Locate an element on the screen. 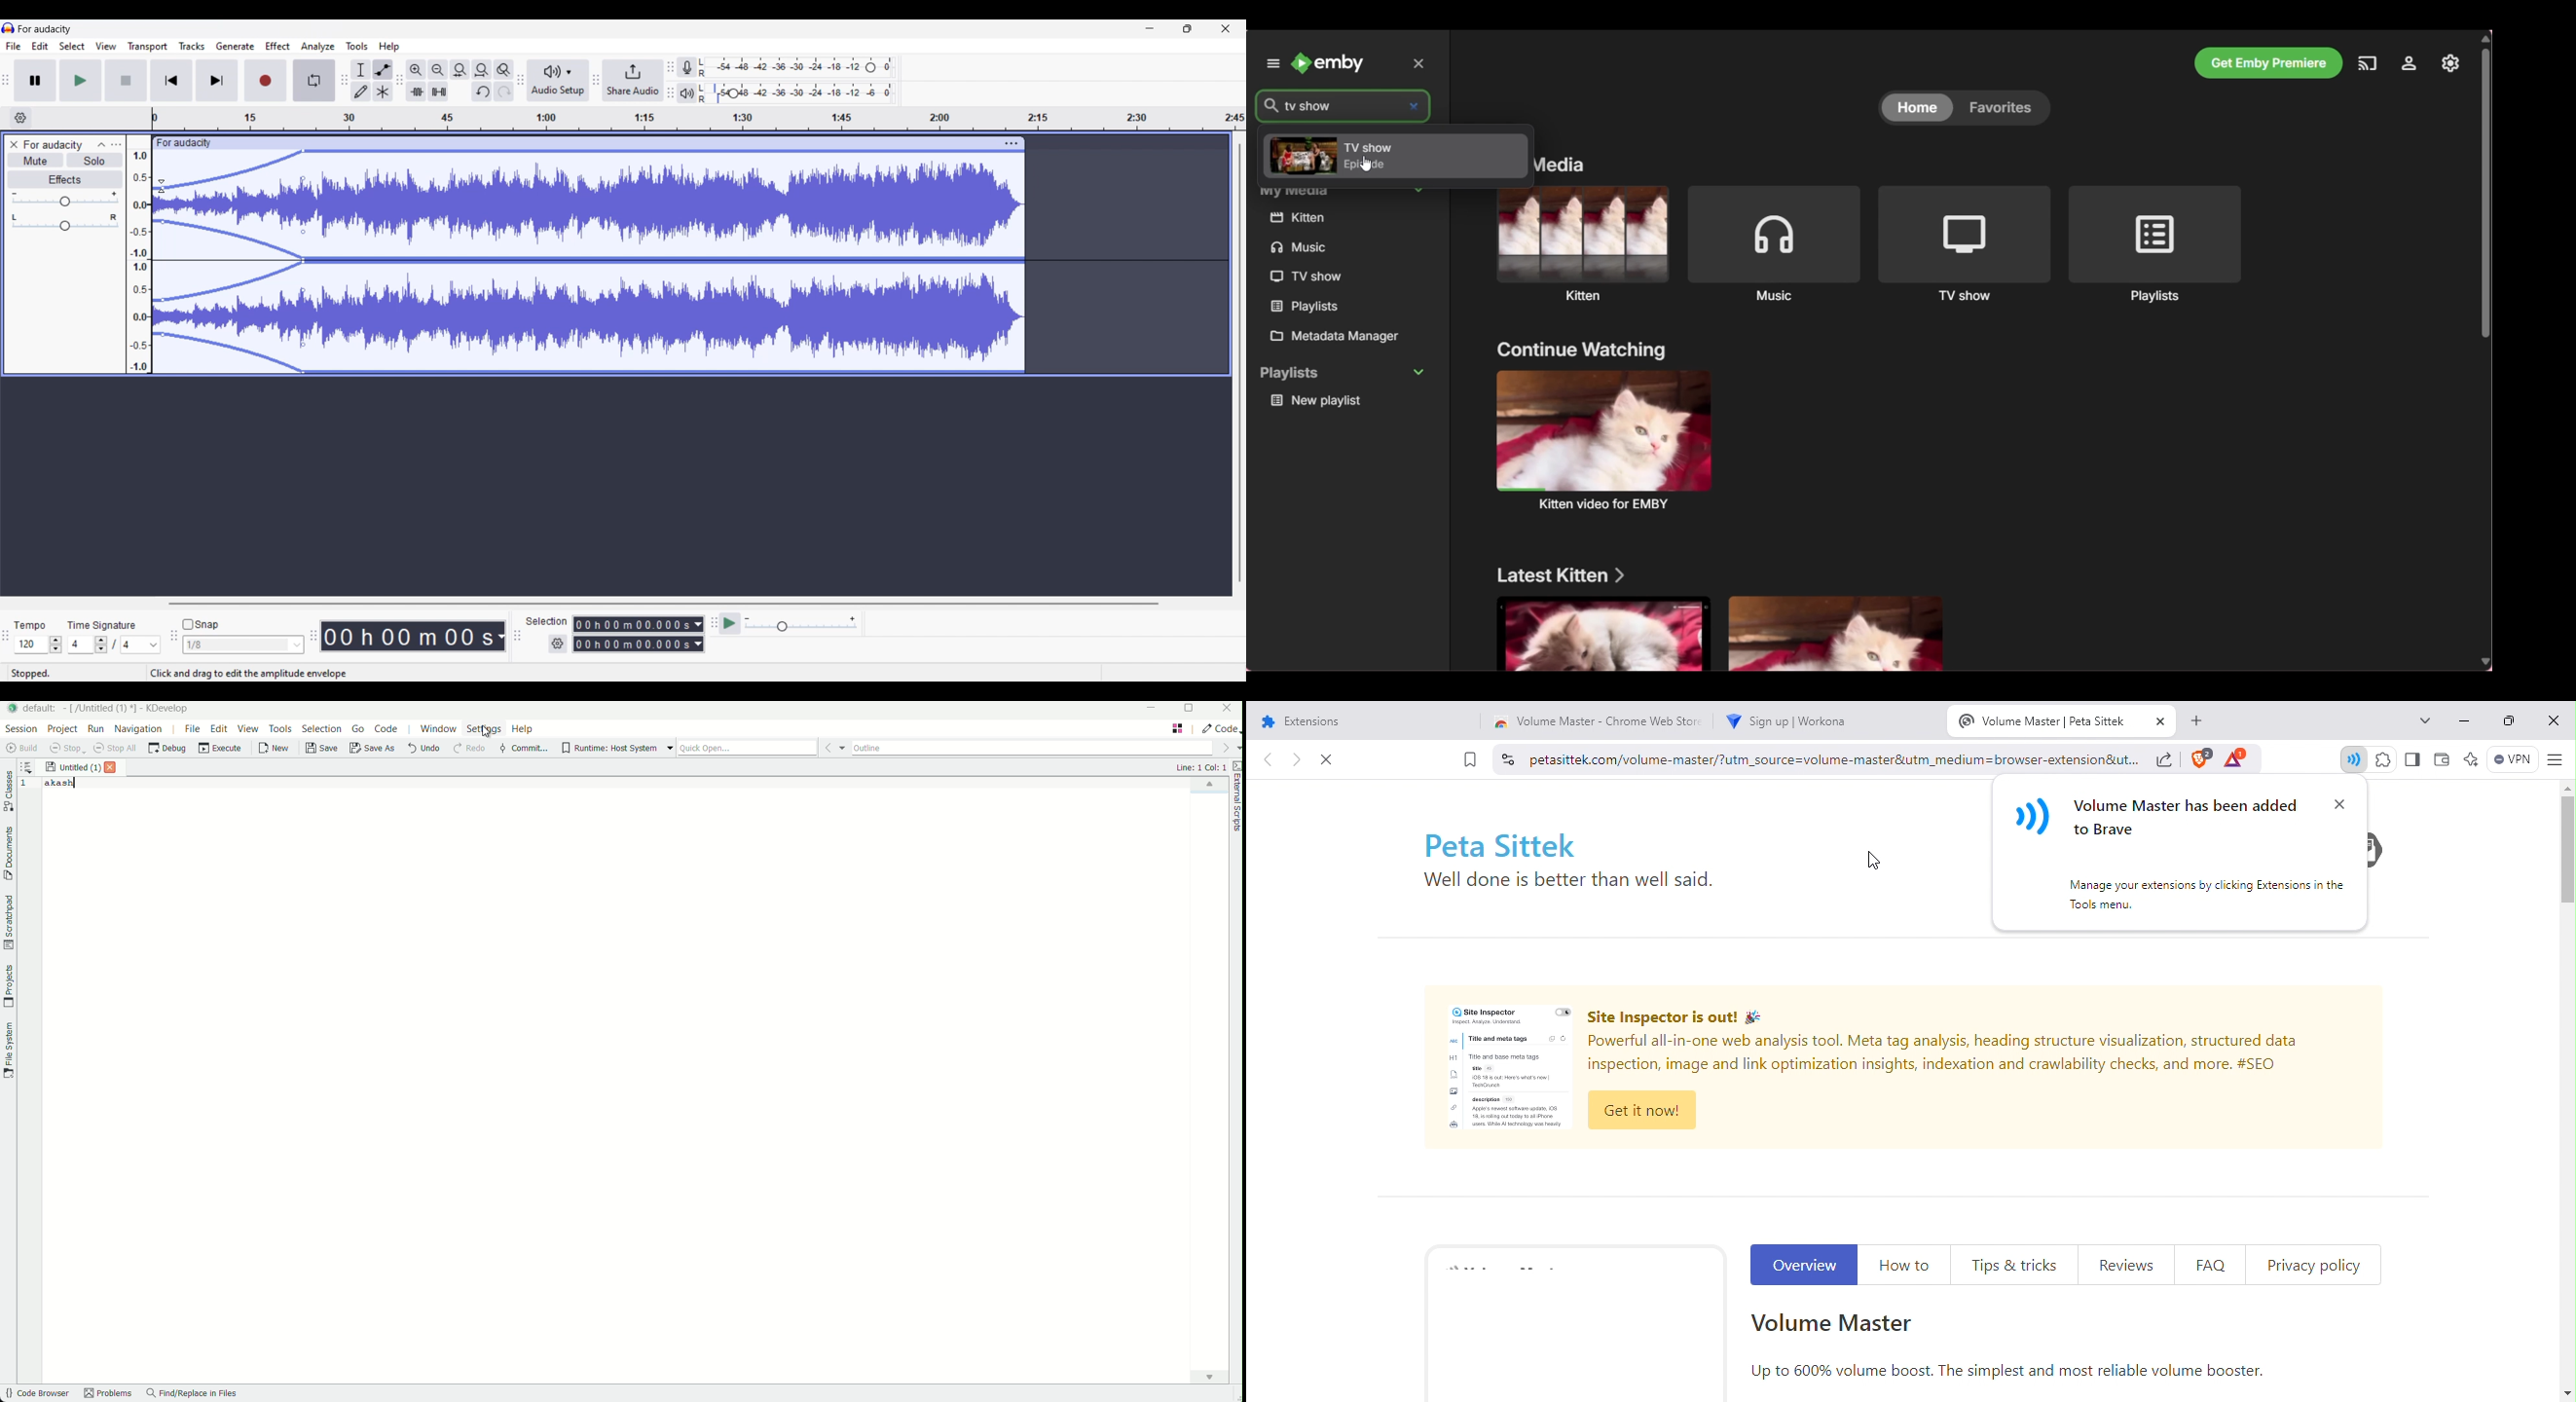 This screenshot has height=1428, width=2576. timeline is located at coordinates (698, 119).